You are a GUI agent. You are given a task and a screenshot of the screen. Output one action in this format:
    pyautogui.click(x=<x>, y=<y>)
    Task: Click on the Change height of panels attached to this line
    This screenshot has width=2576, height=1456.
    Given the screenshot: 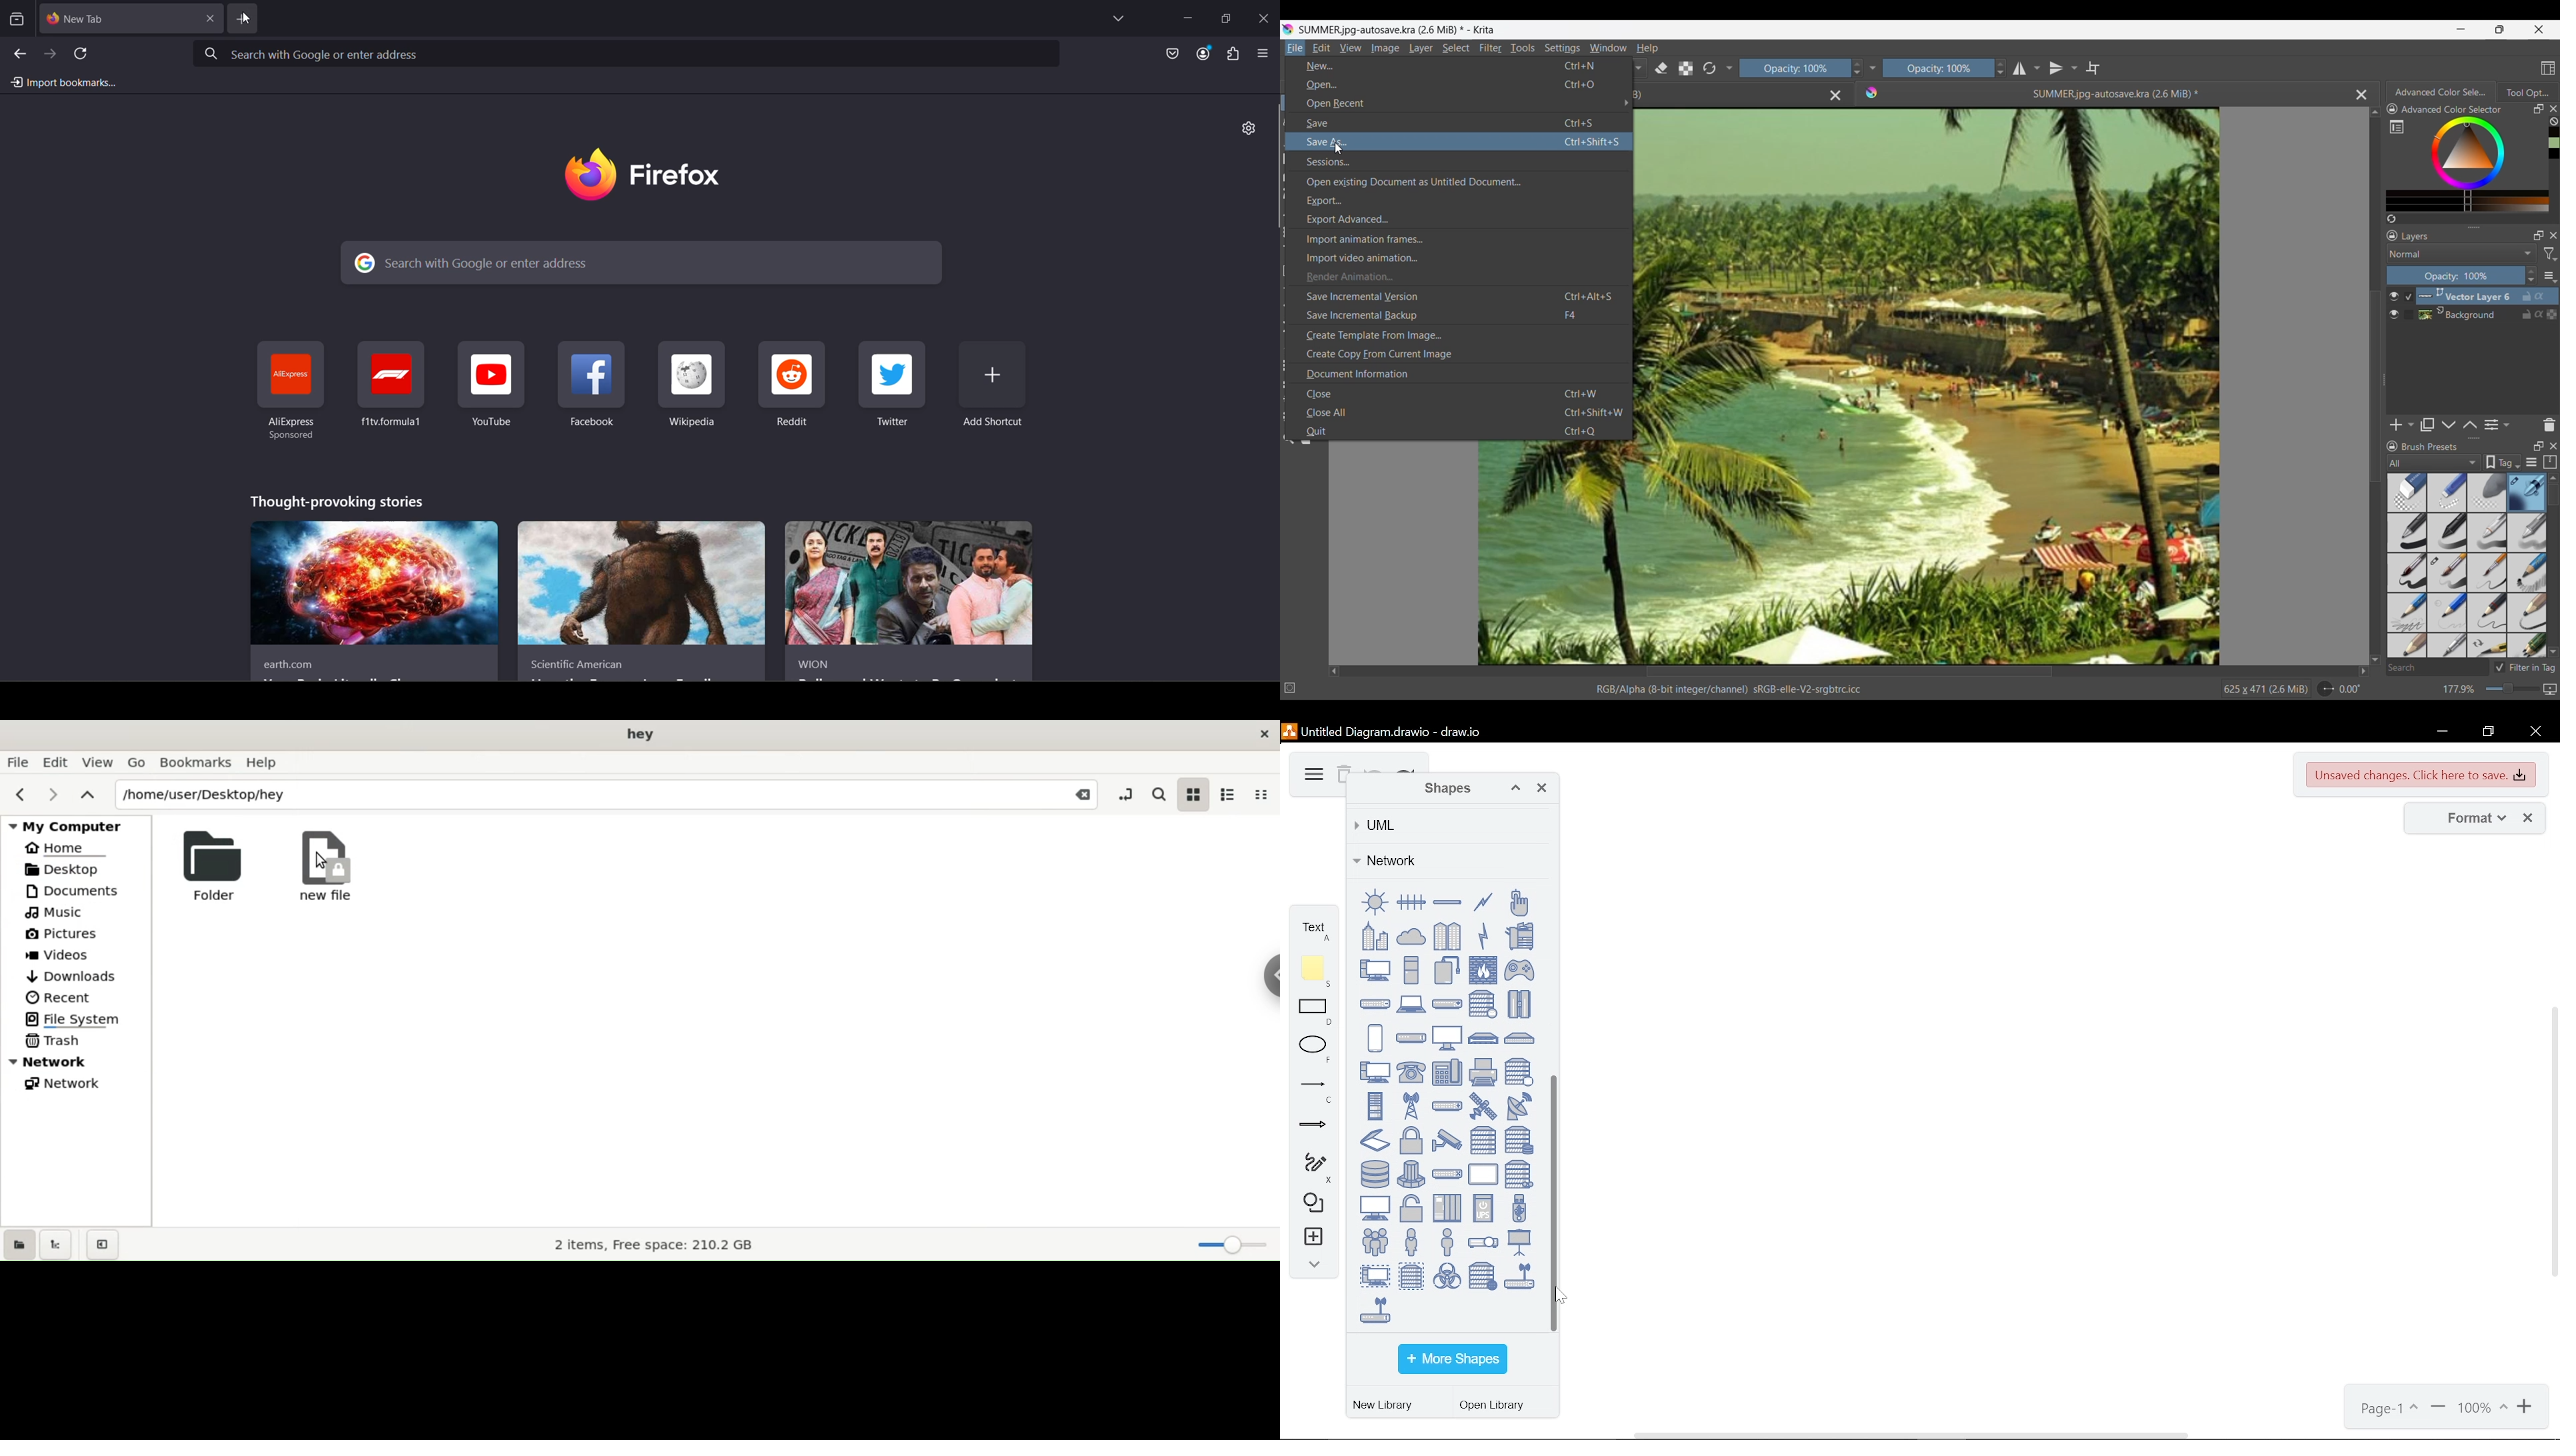 What is the action you would take?
    pyautogui.click(x=2451, y=438)
    